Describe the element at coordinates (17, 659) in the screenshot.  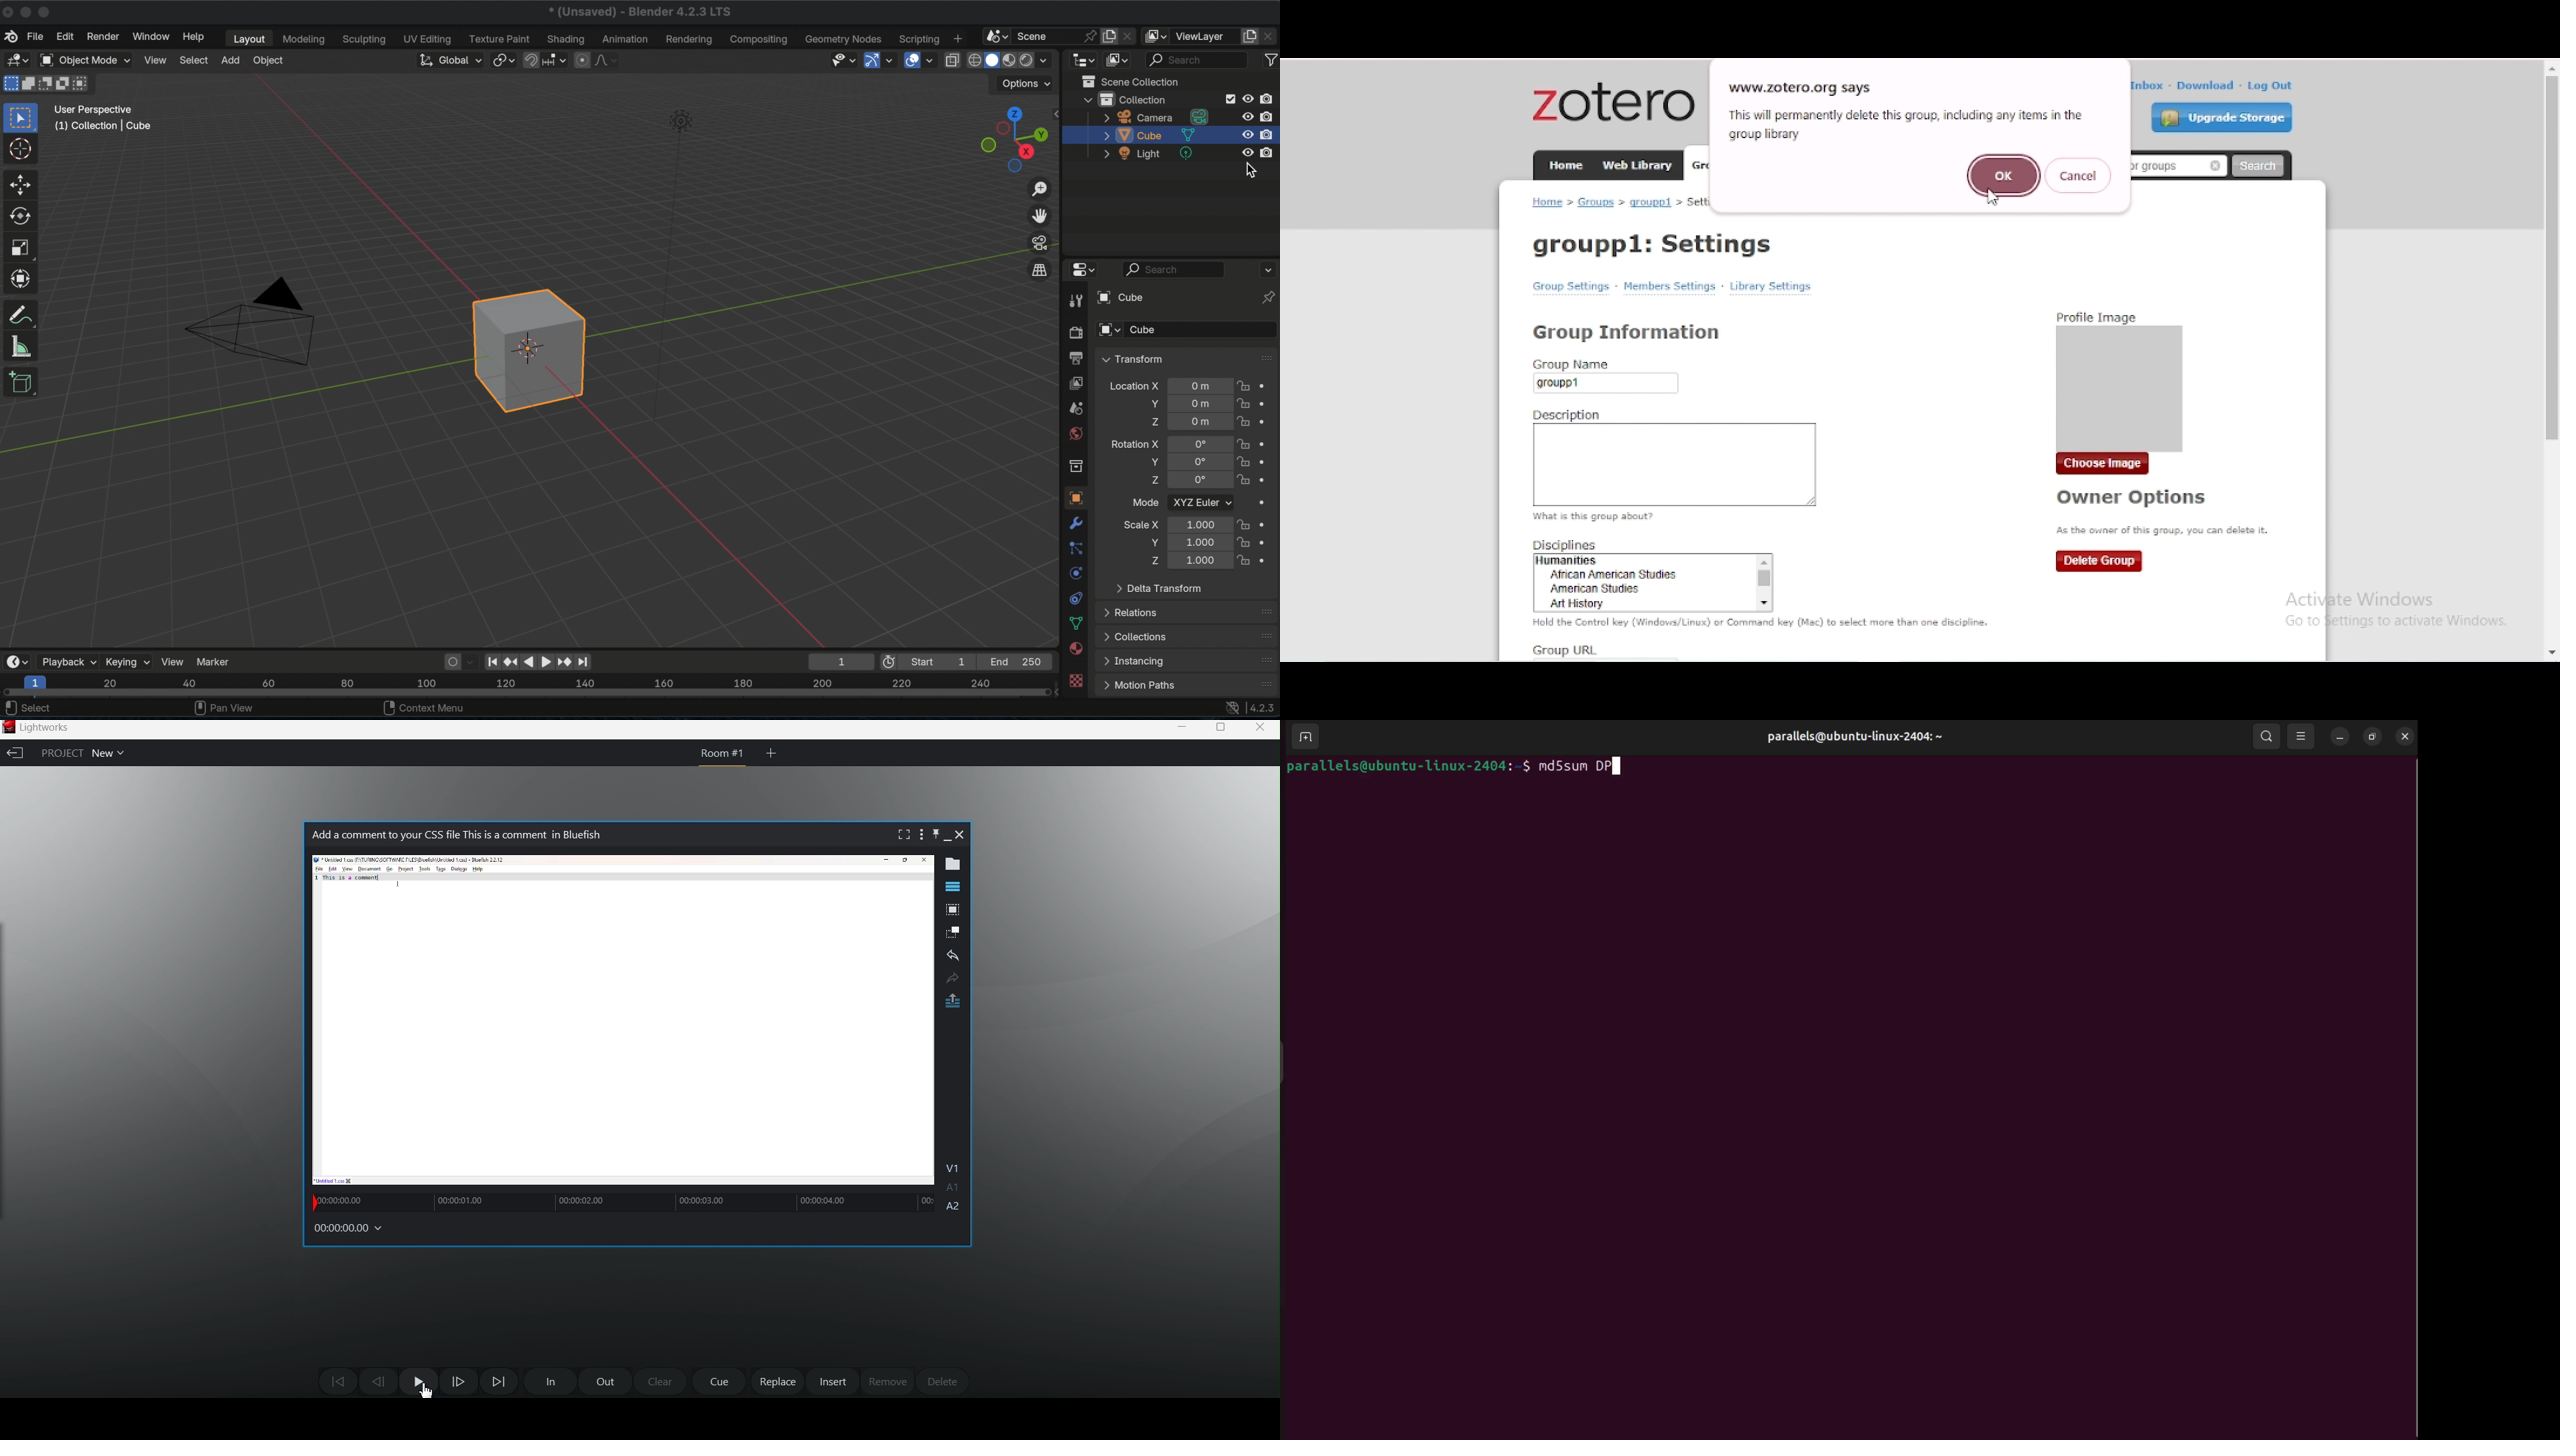
I see `editor type dropdown` at that location.